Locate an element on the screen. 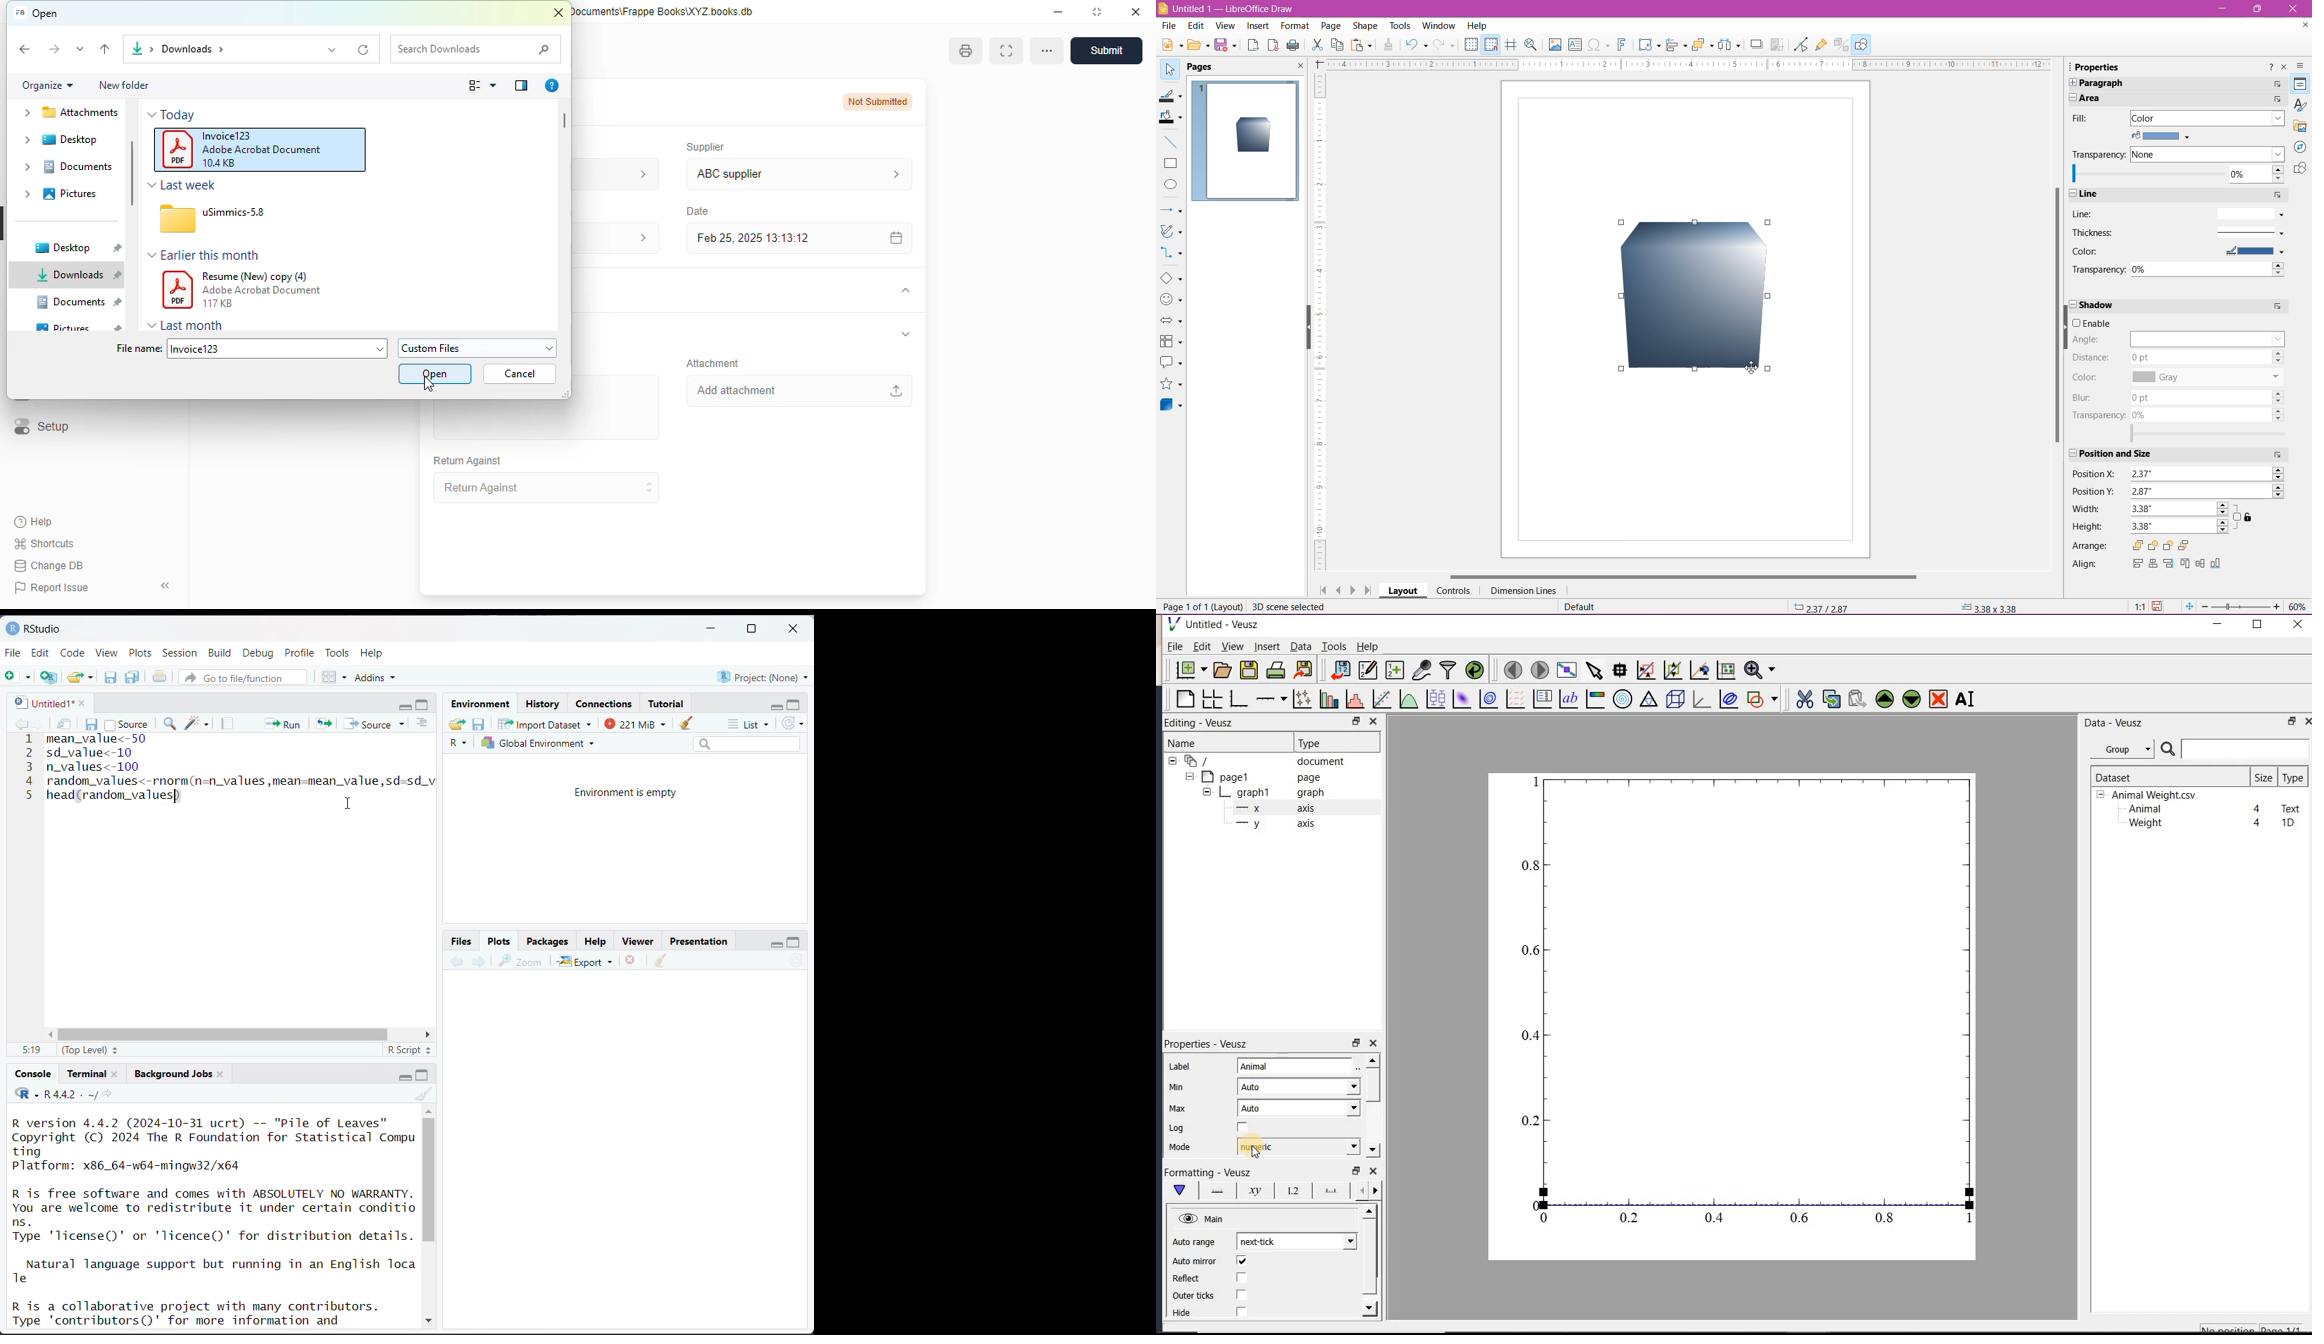 The image size is (2324, 1344). dropdown is located at coordinates (152, 256).